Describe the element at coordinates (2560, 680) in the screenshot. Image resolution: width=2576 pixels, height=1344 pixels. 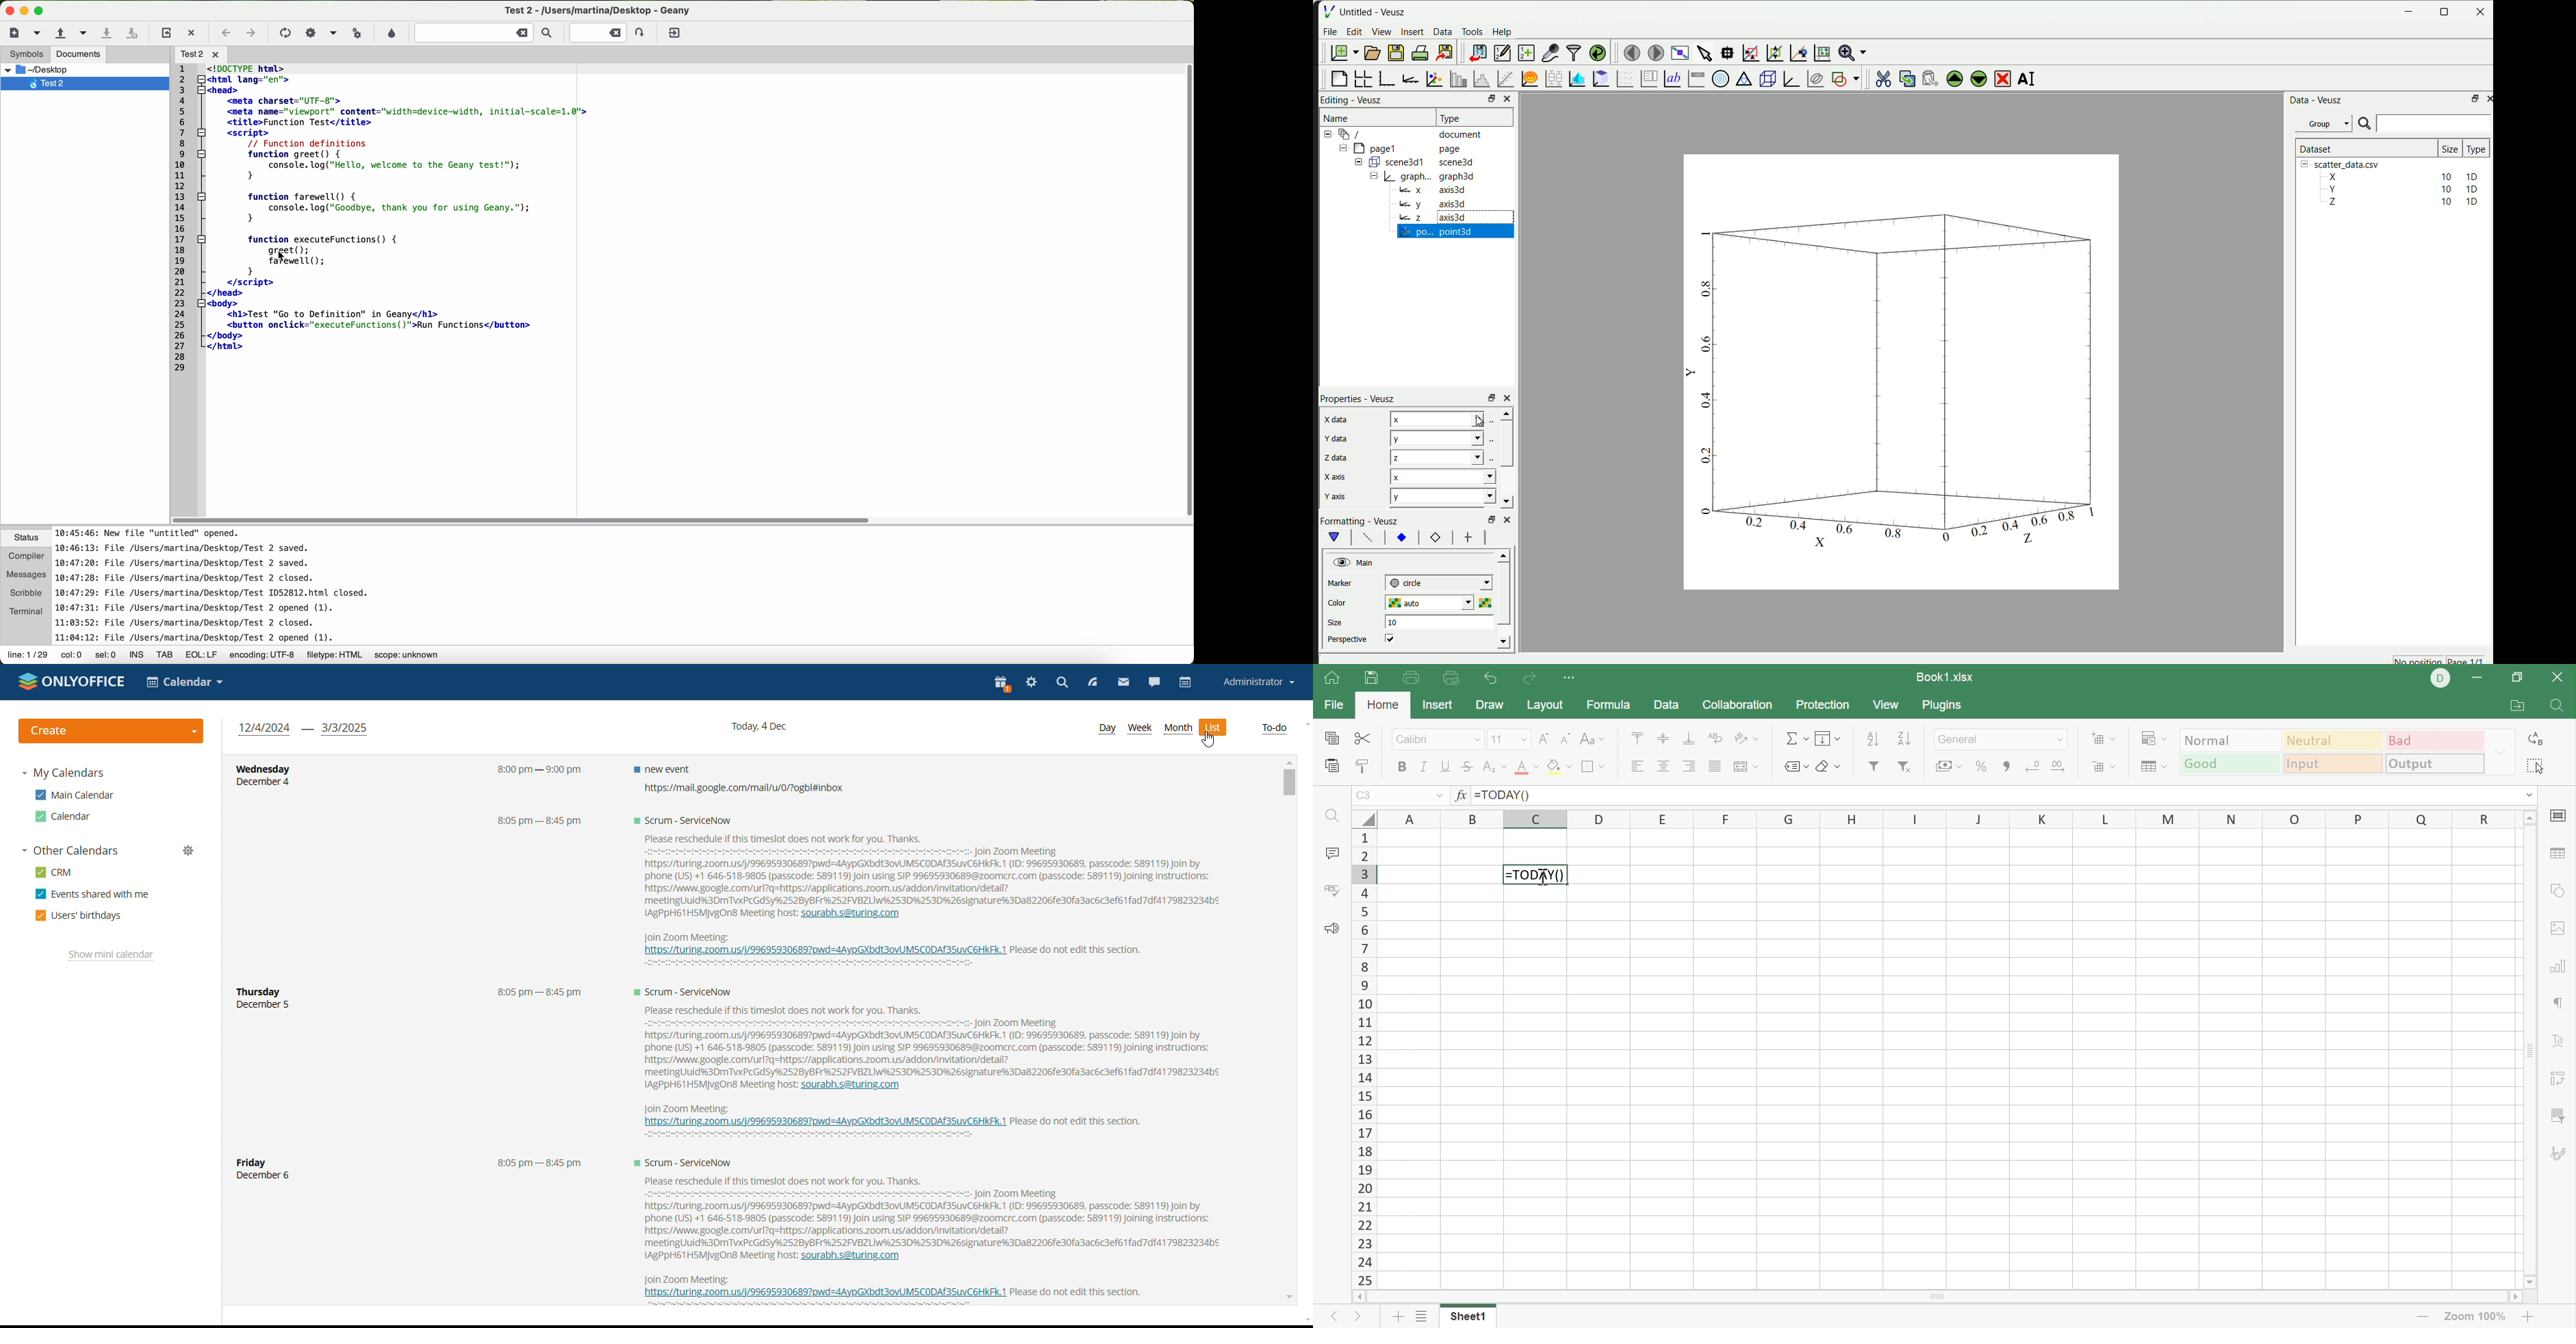
I see `Close` at that location.